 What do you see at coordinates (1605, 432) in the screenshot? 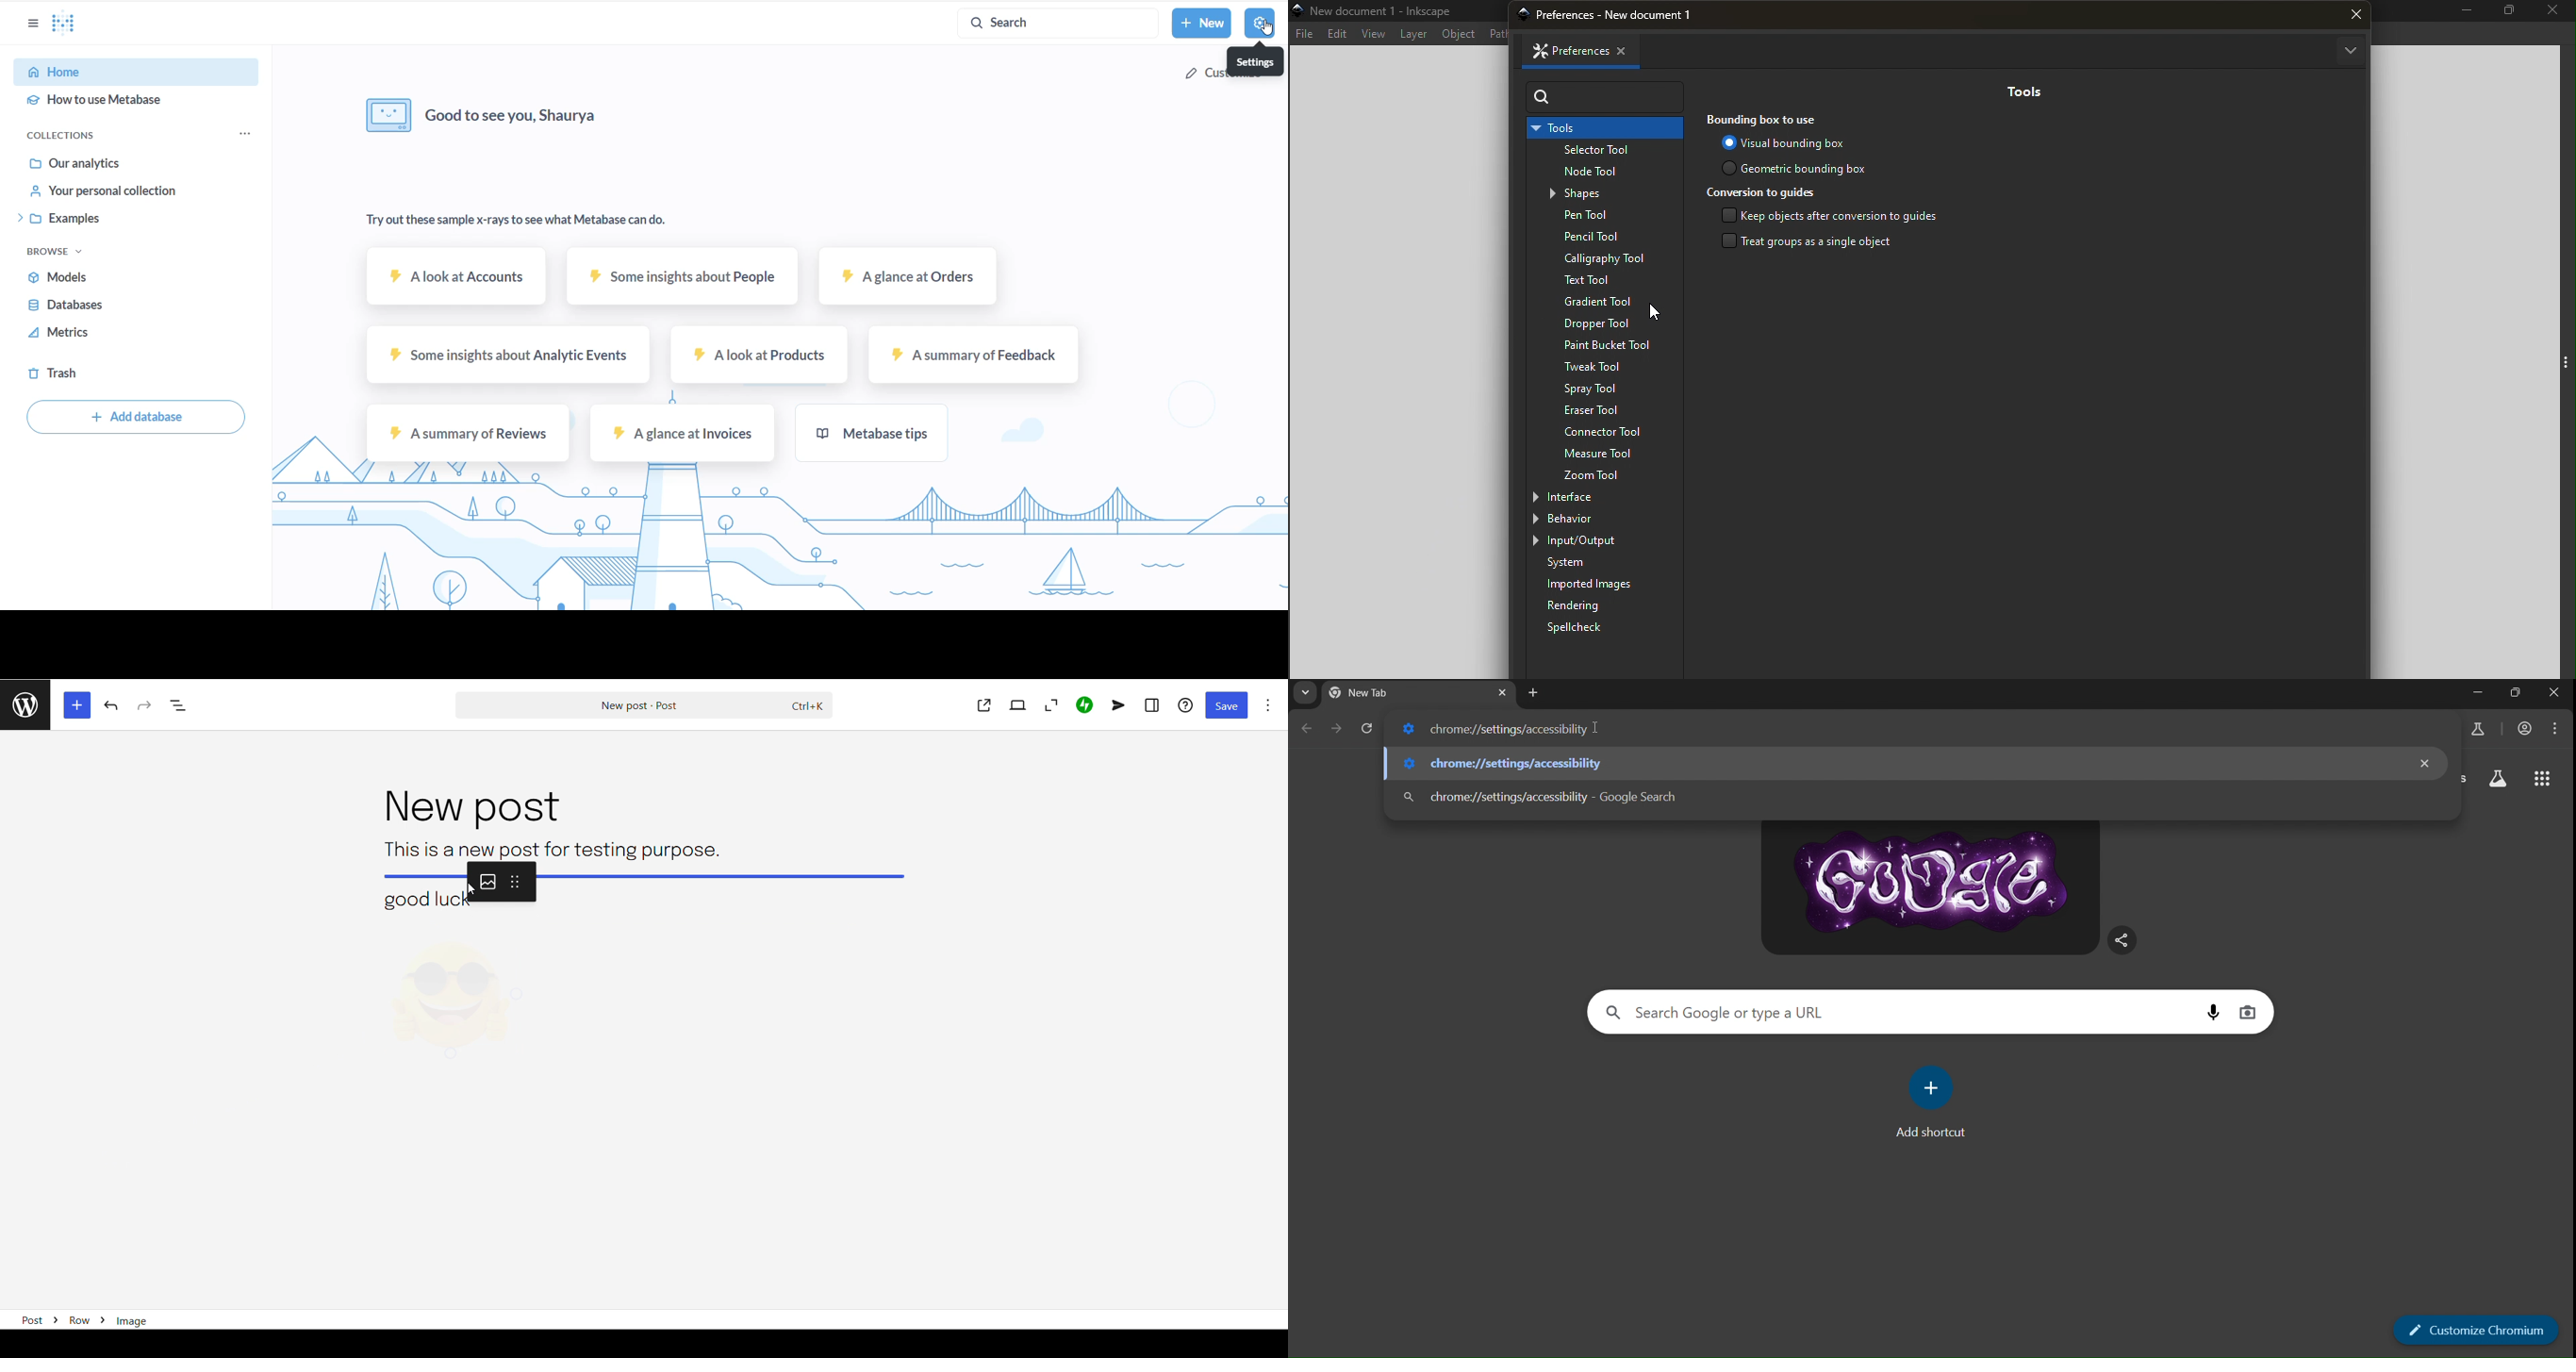
I see `Connector tool` at bounding box center [1605, 432].